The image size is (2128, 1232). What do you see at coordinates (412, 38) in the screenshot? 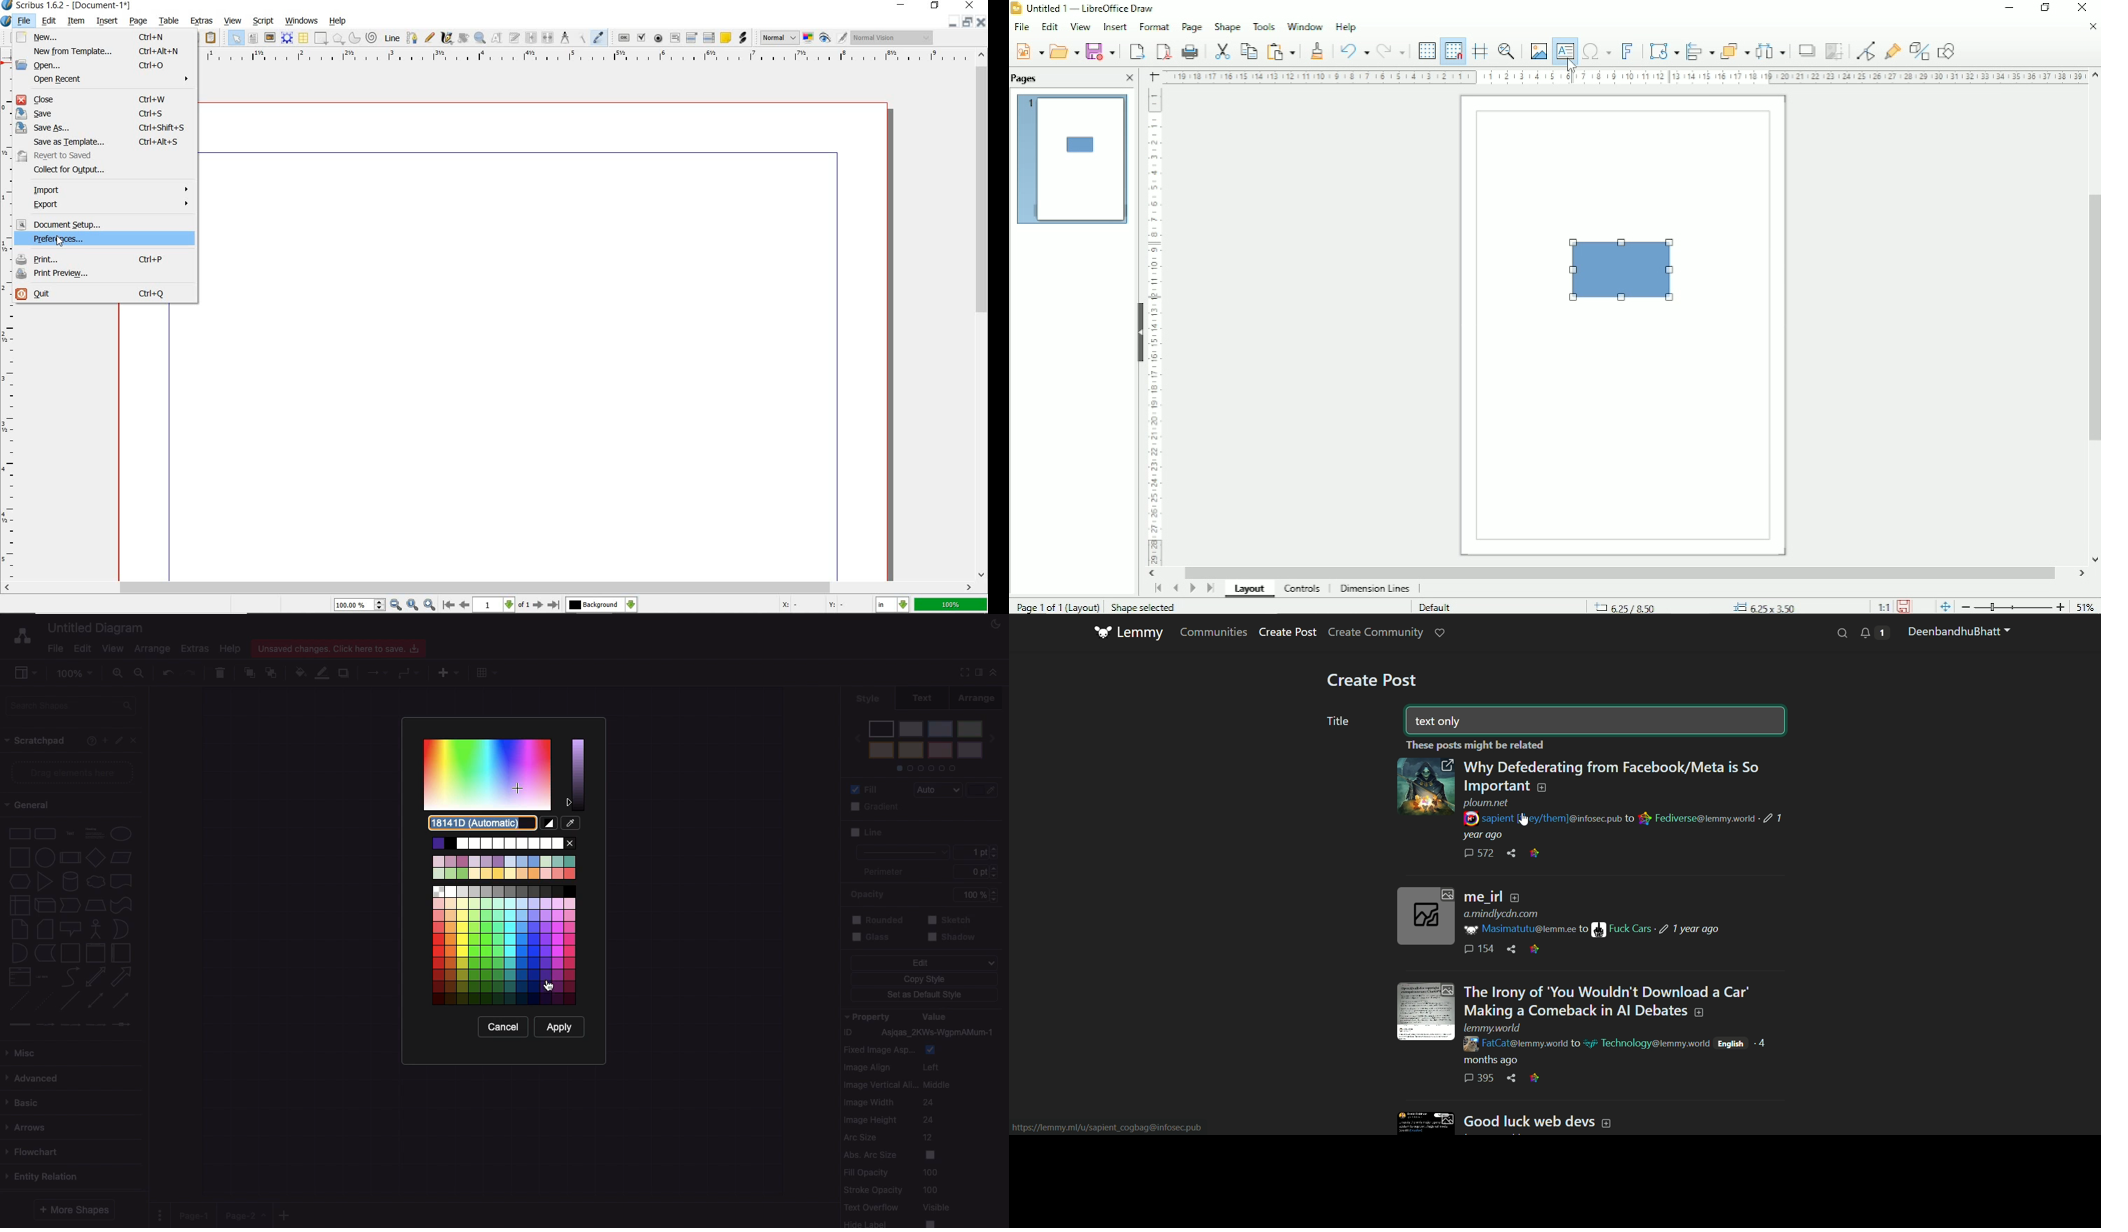
I see `Bezier curve` at bounding box center [412, 38].